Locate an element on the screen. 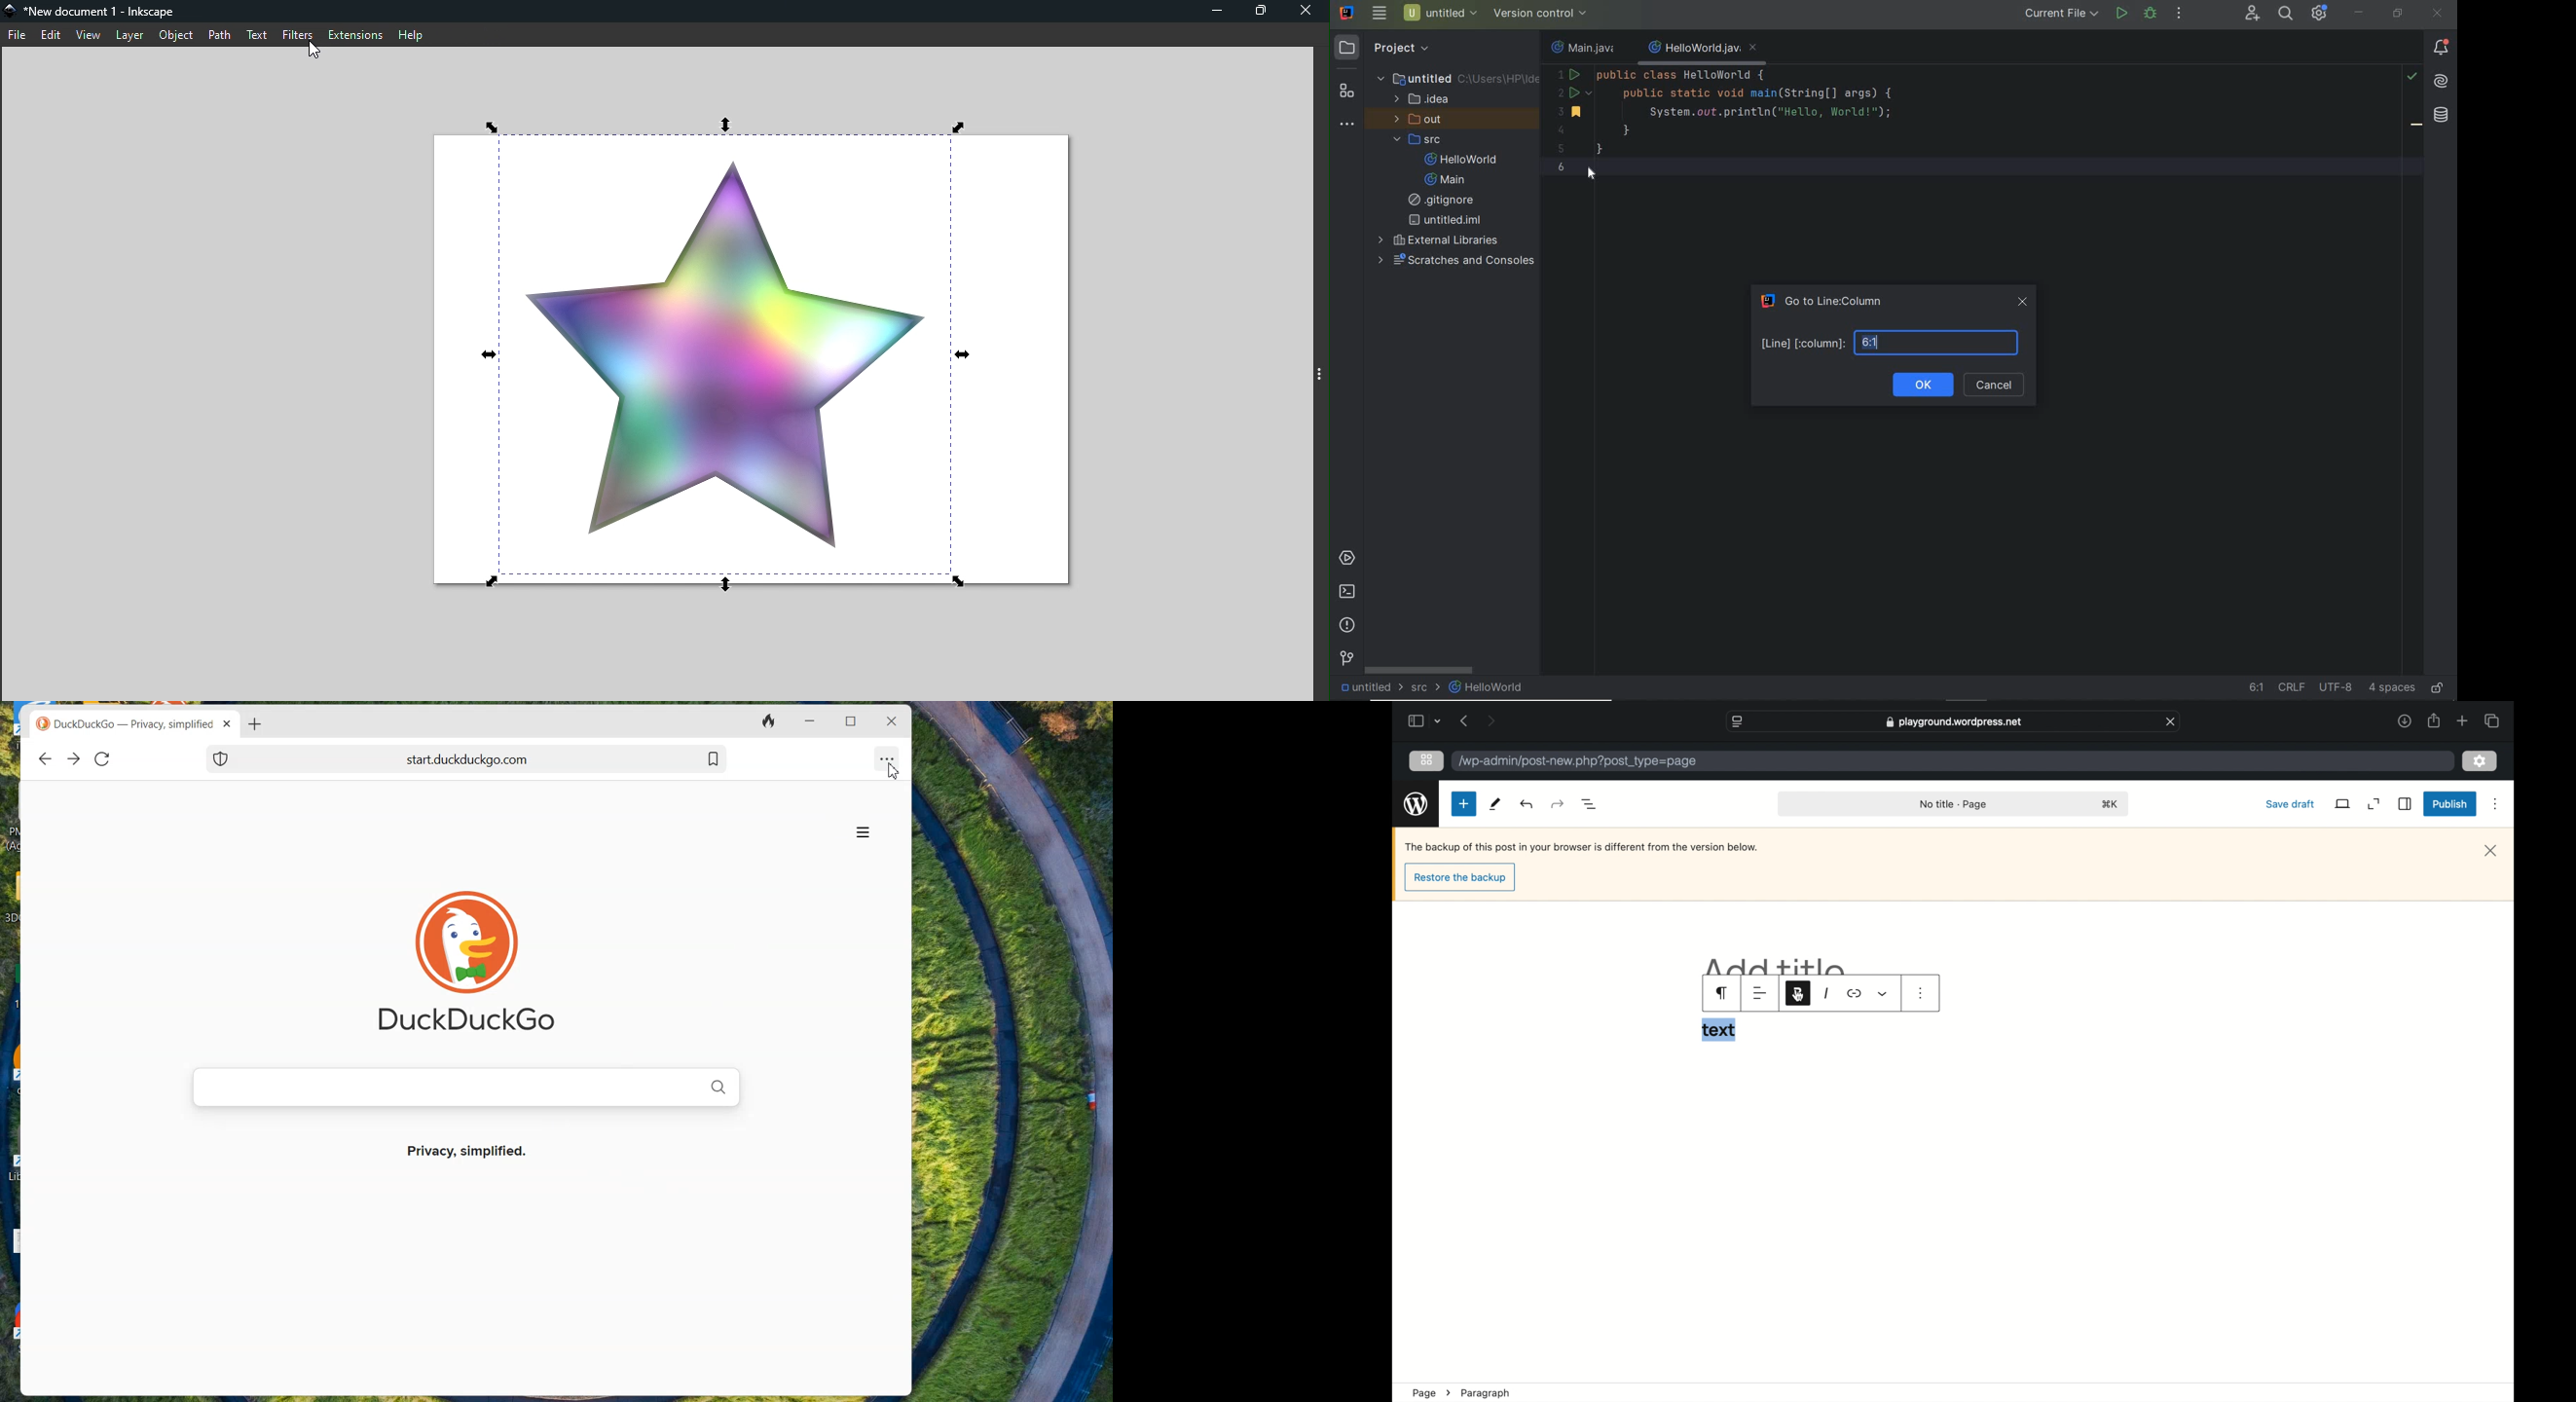  Edit is located at coordinates (53, 34).